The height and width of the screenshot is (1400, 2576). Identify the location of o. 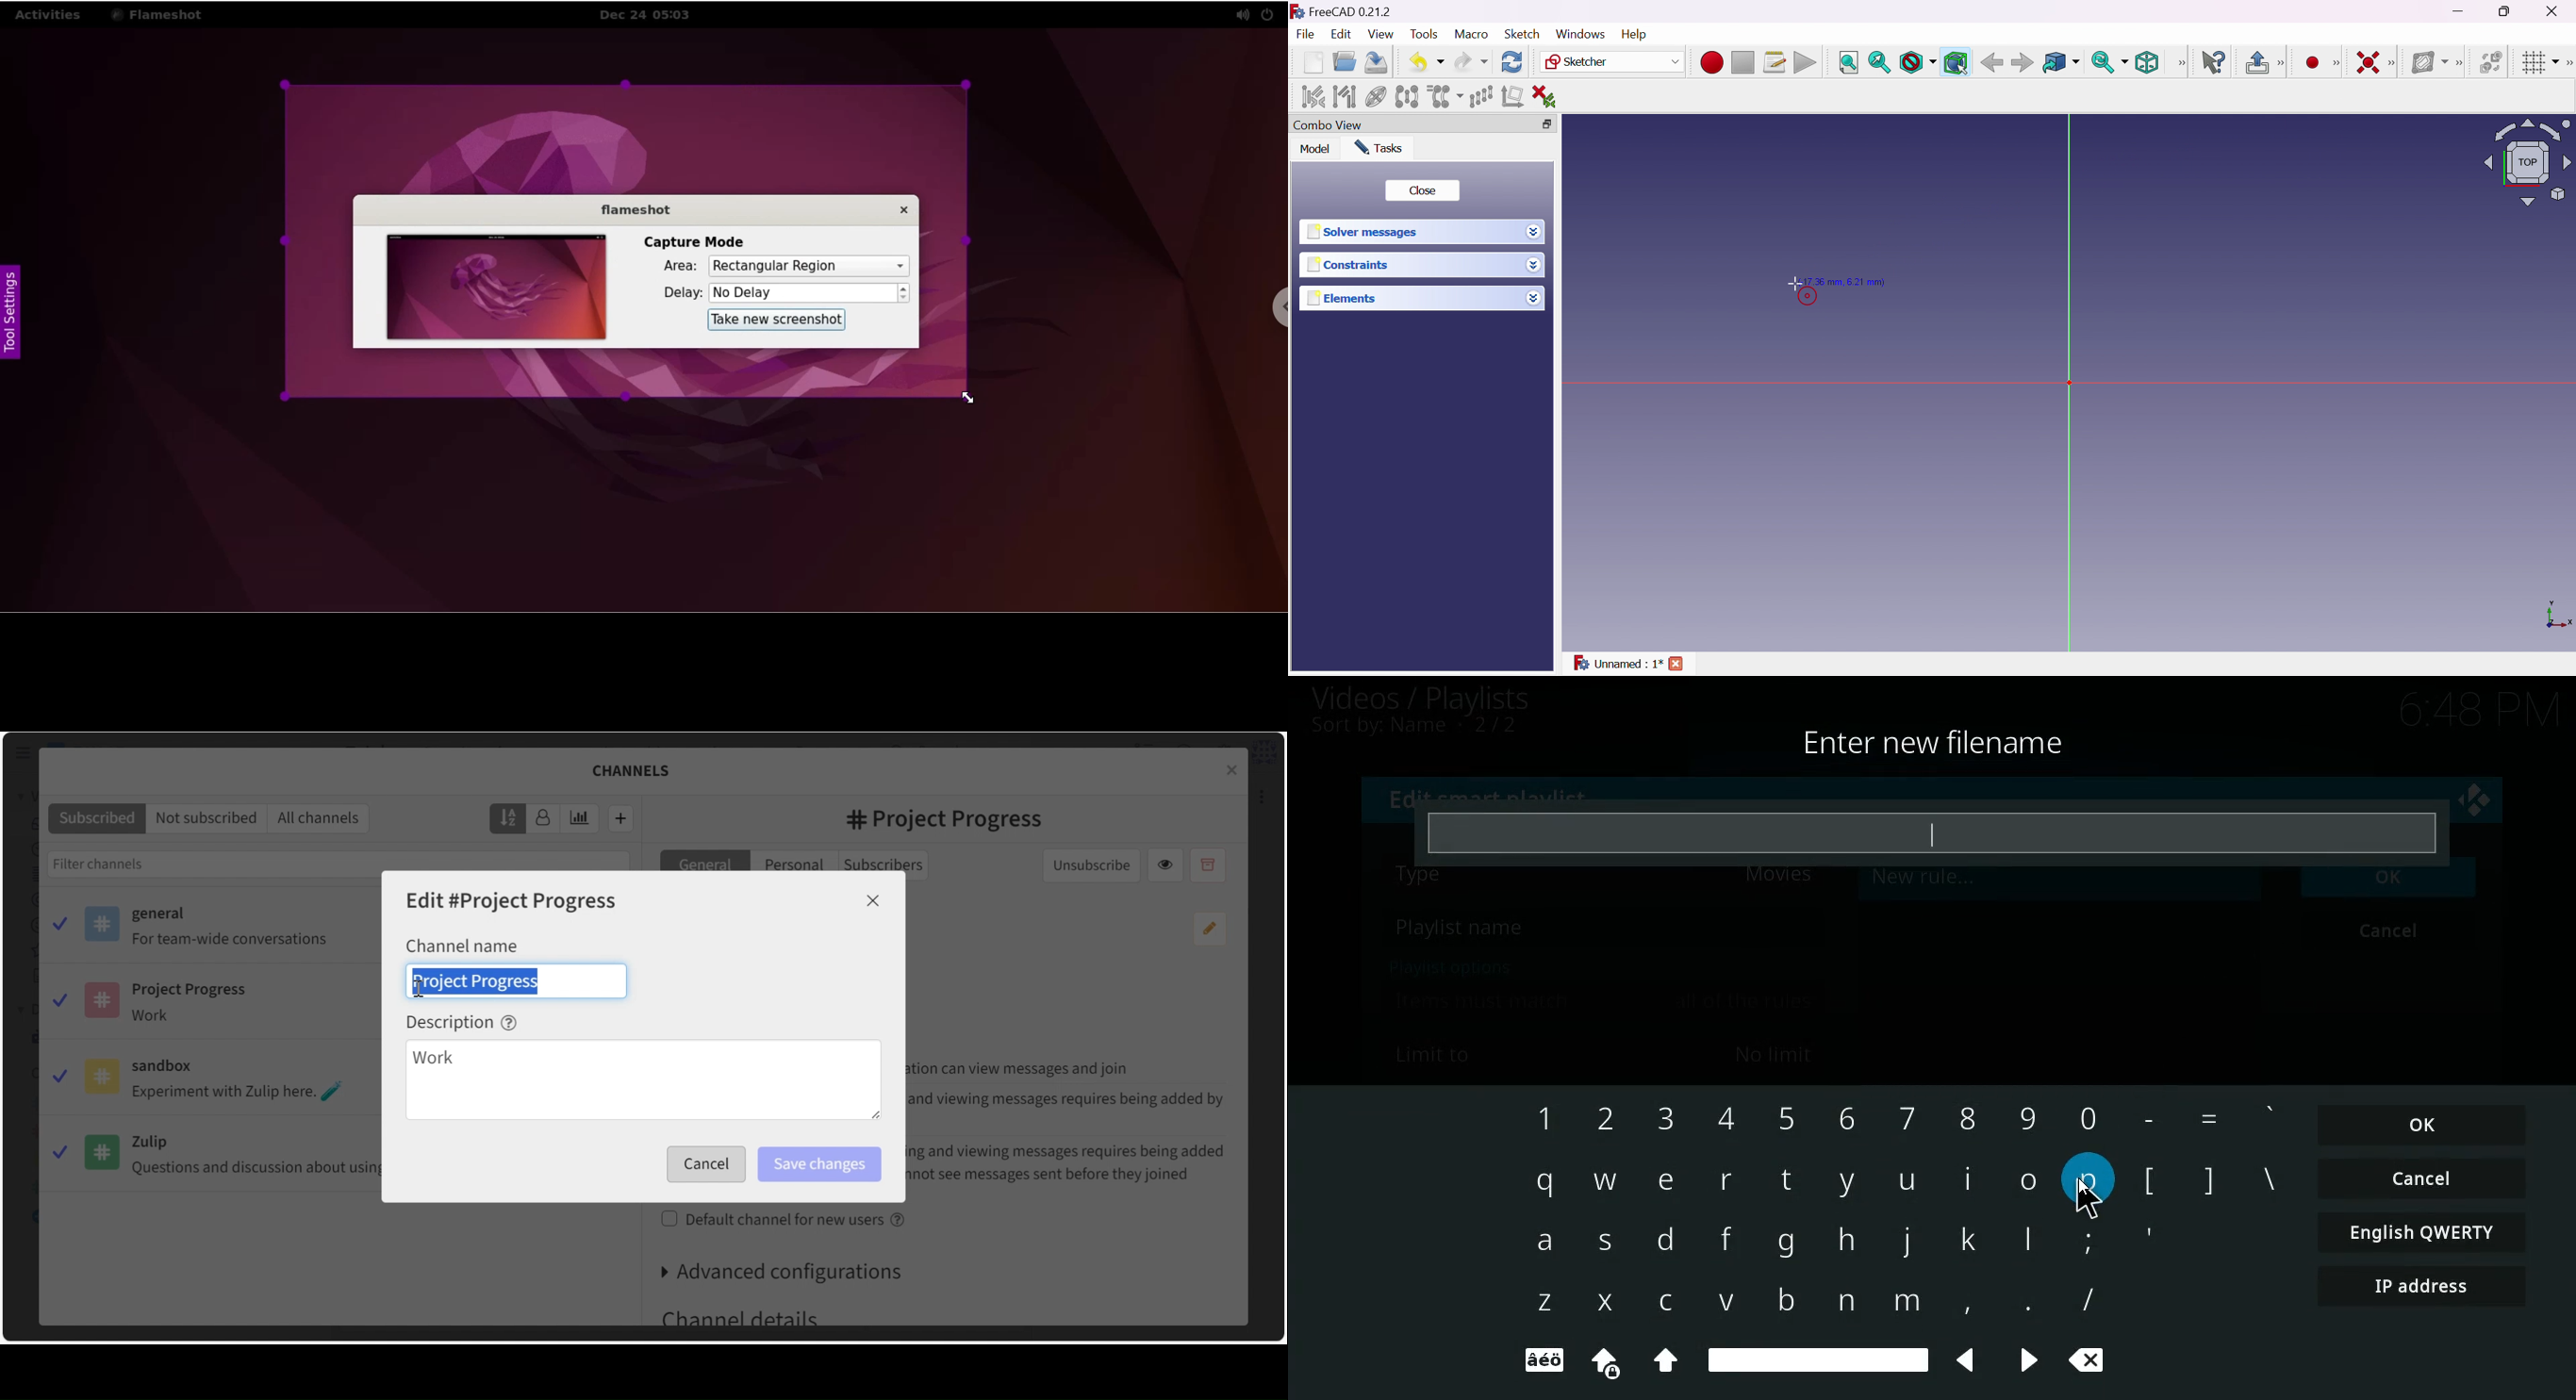
(2029, 1179).